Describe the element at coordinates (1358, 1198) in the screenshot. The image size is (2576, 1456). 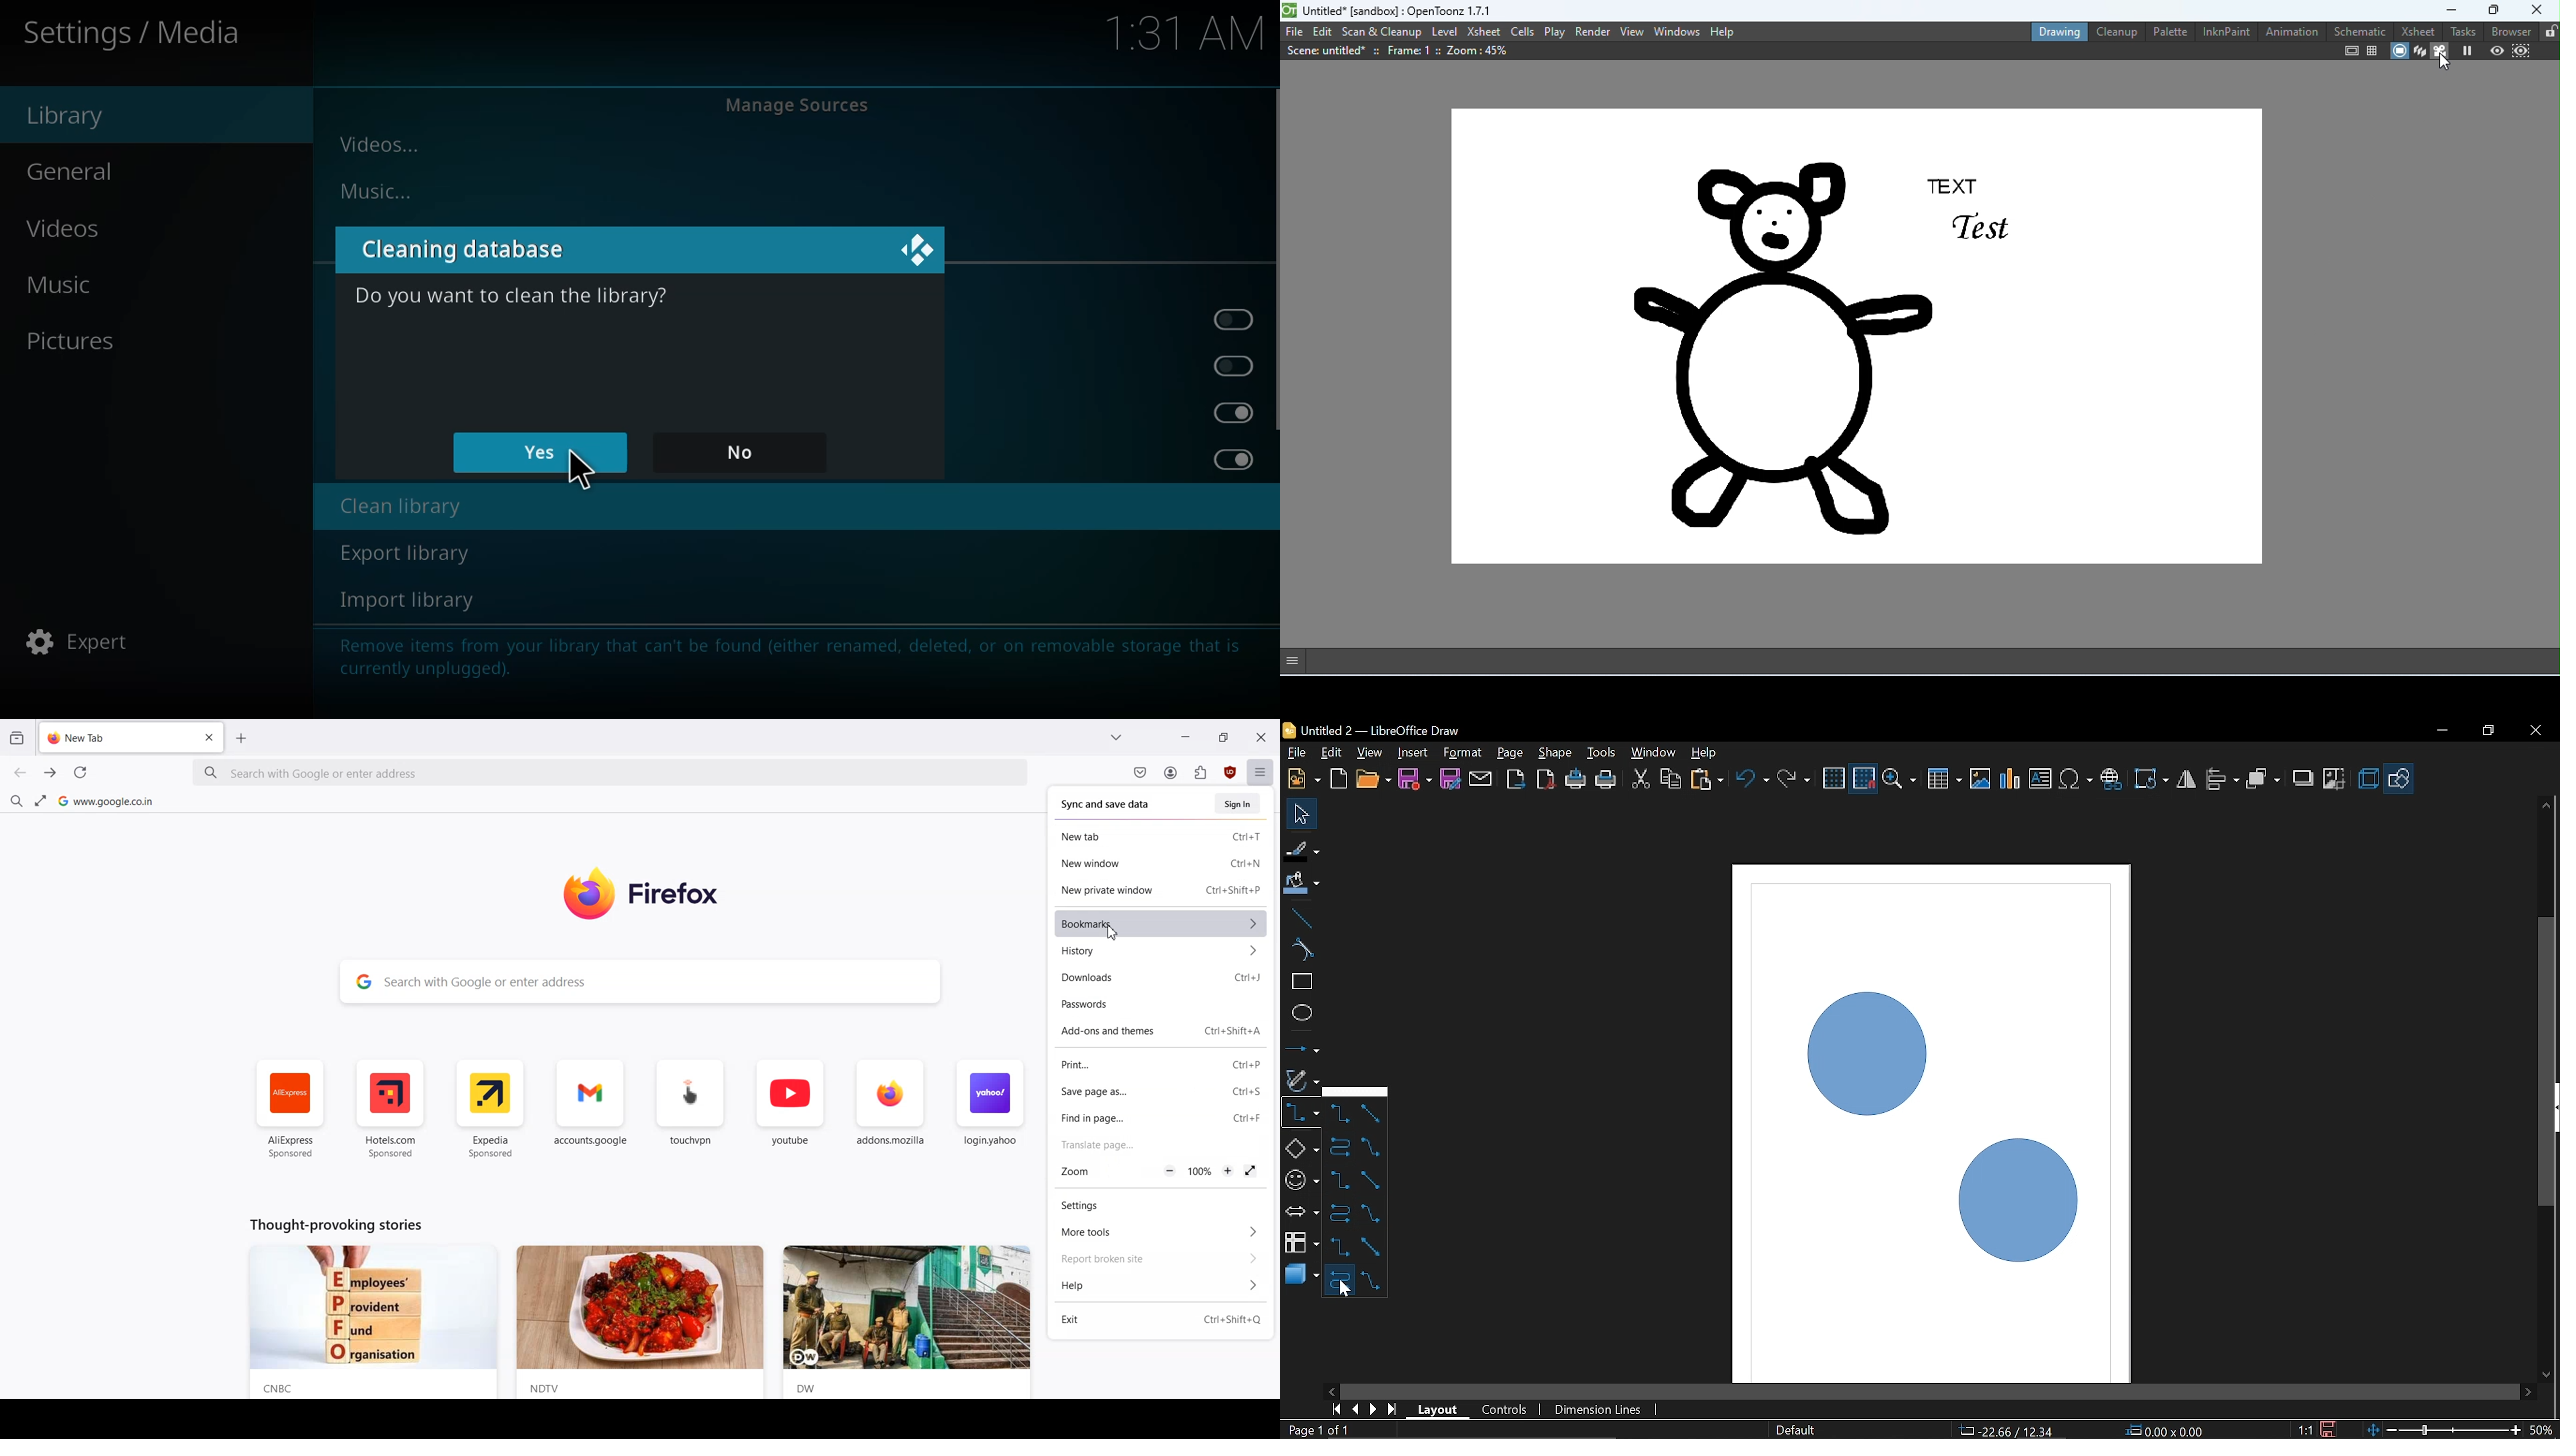
I see `Arrow types` at that location.